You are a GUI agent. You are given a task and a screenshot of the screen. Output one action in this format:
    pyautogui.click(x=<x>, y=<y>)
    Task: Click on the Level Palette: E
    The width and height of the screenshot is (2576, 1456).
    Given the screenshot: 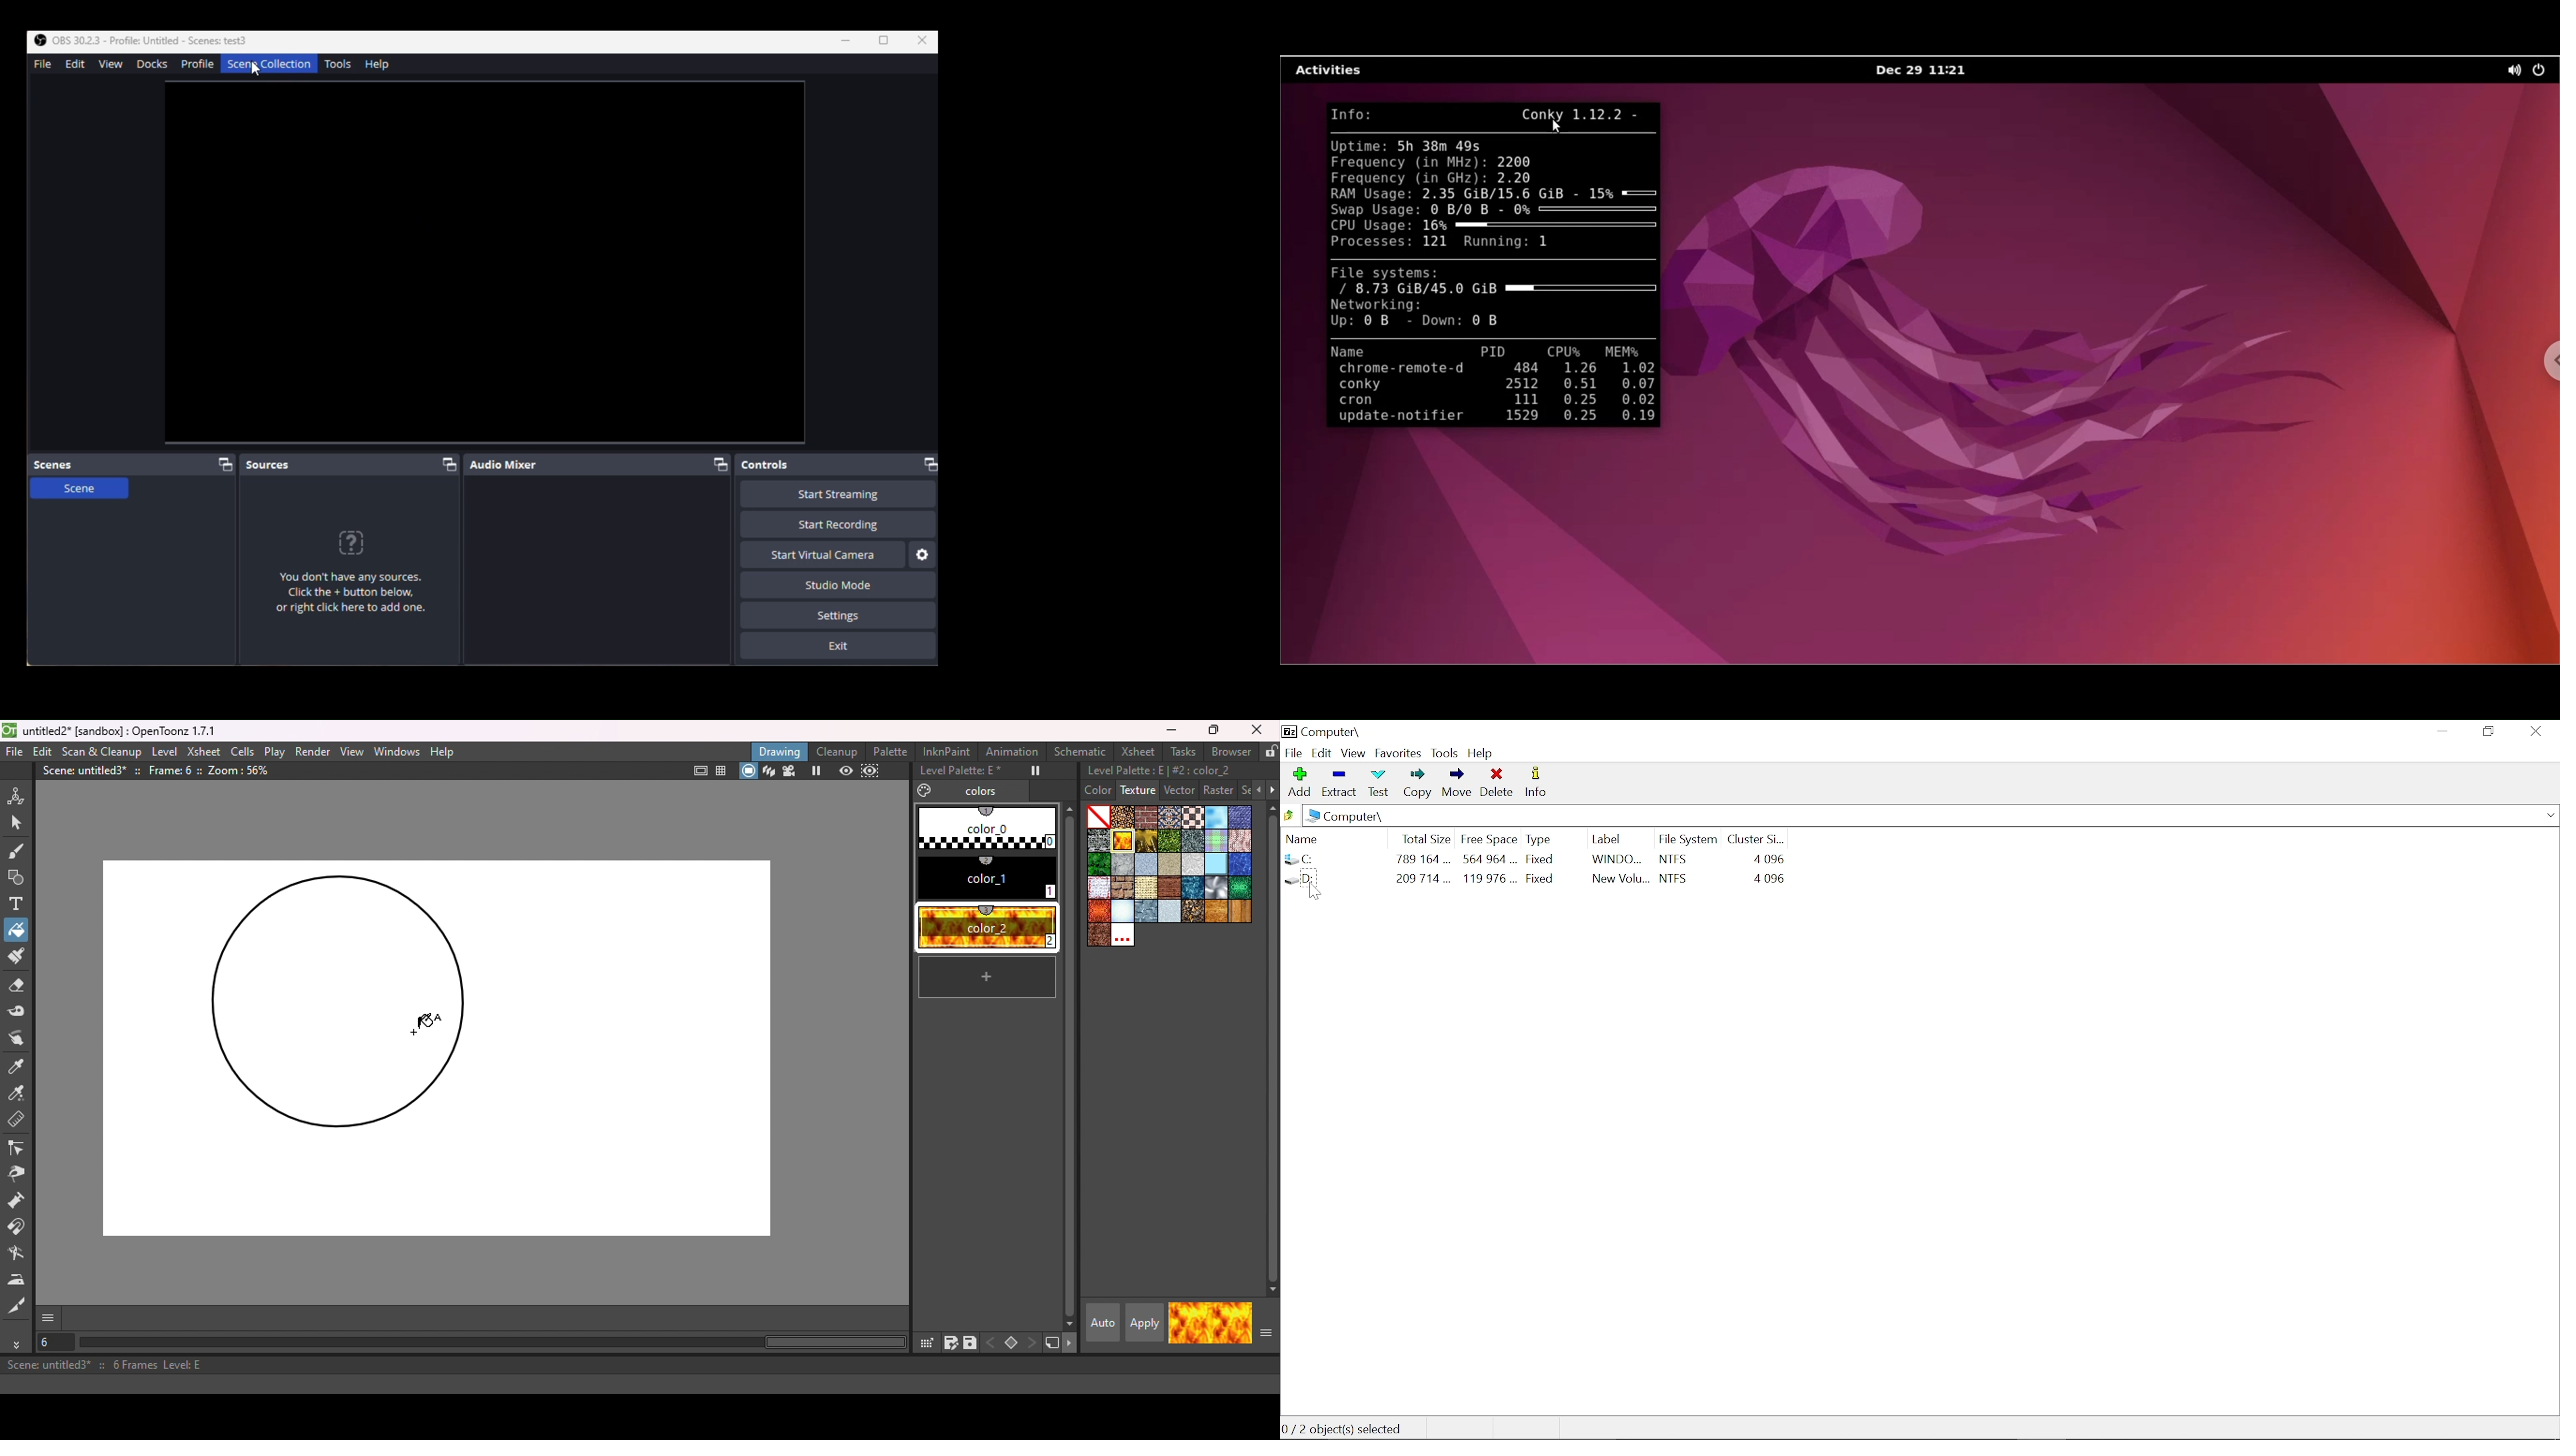 What is the action you would take?
    pyautogui.click(x=957, y=772)
    